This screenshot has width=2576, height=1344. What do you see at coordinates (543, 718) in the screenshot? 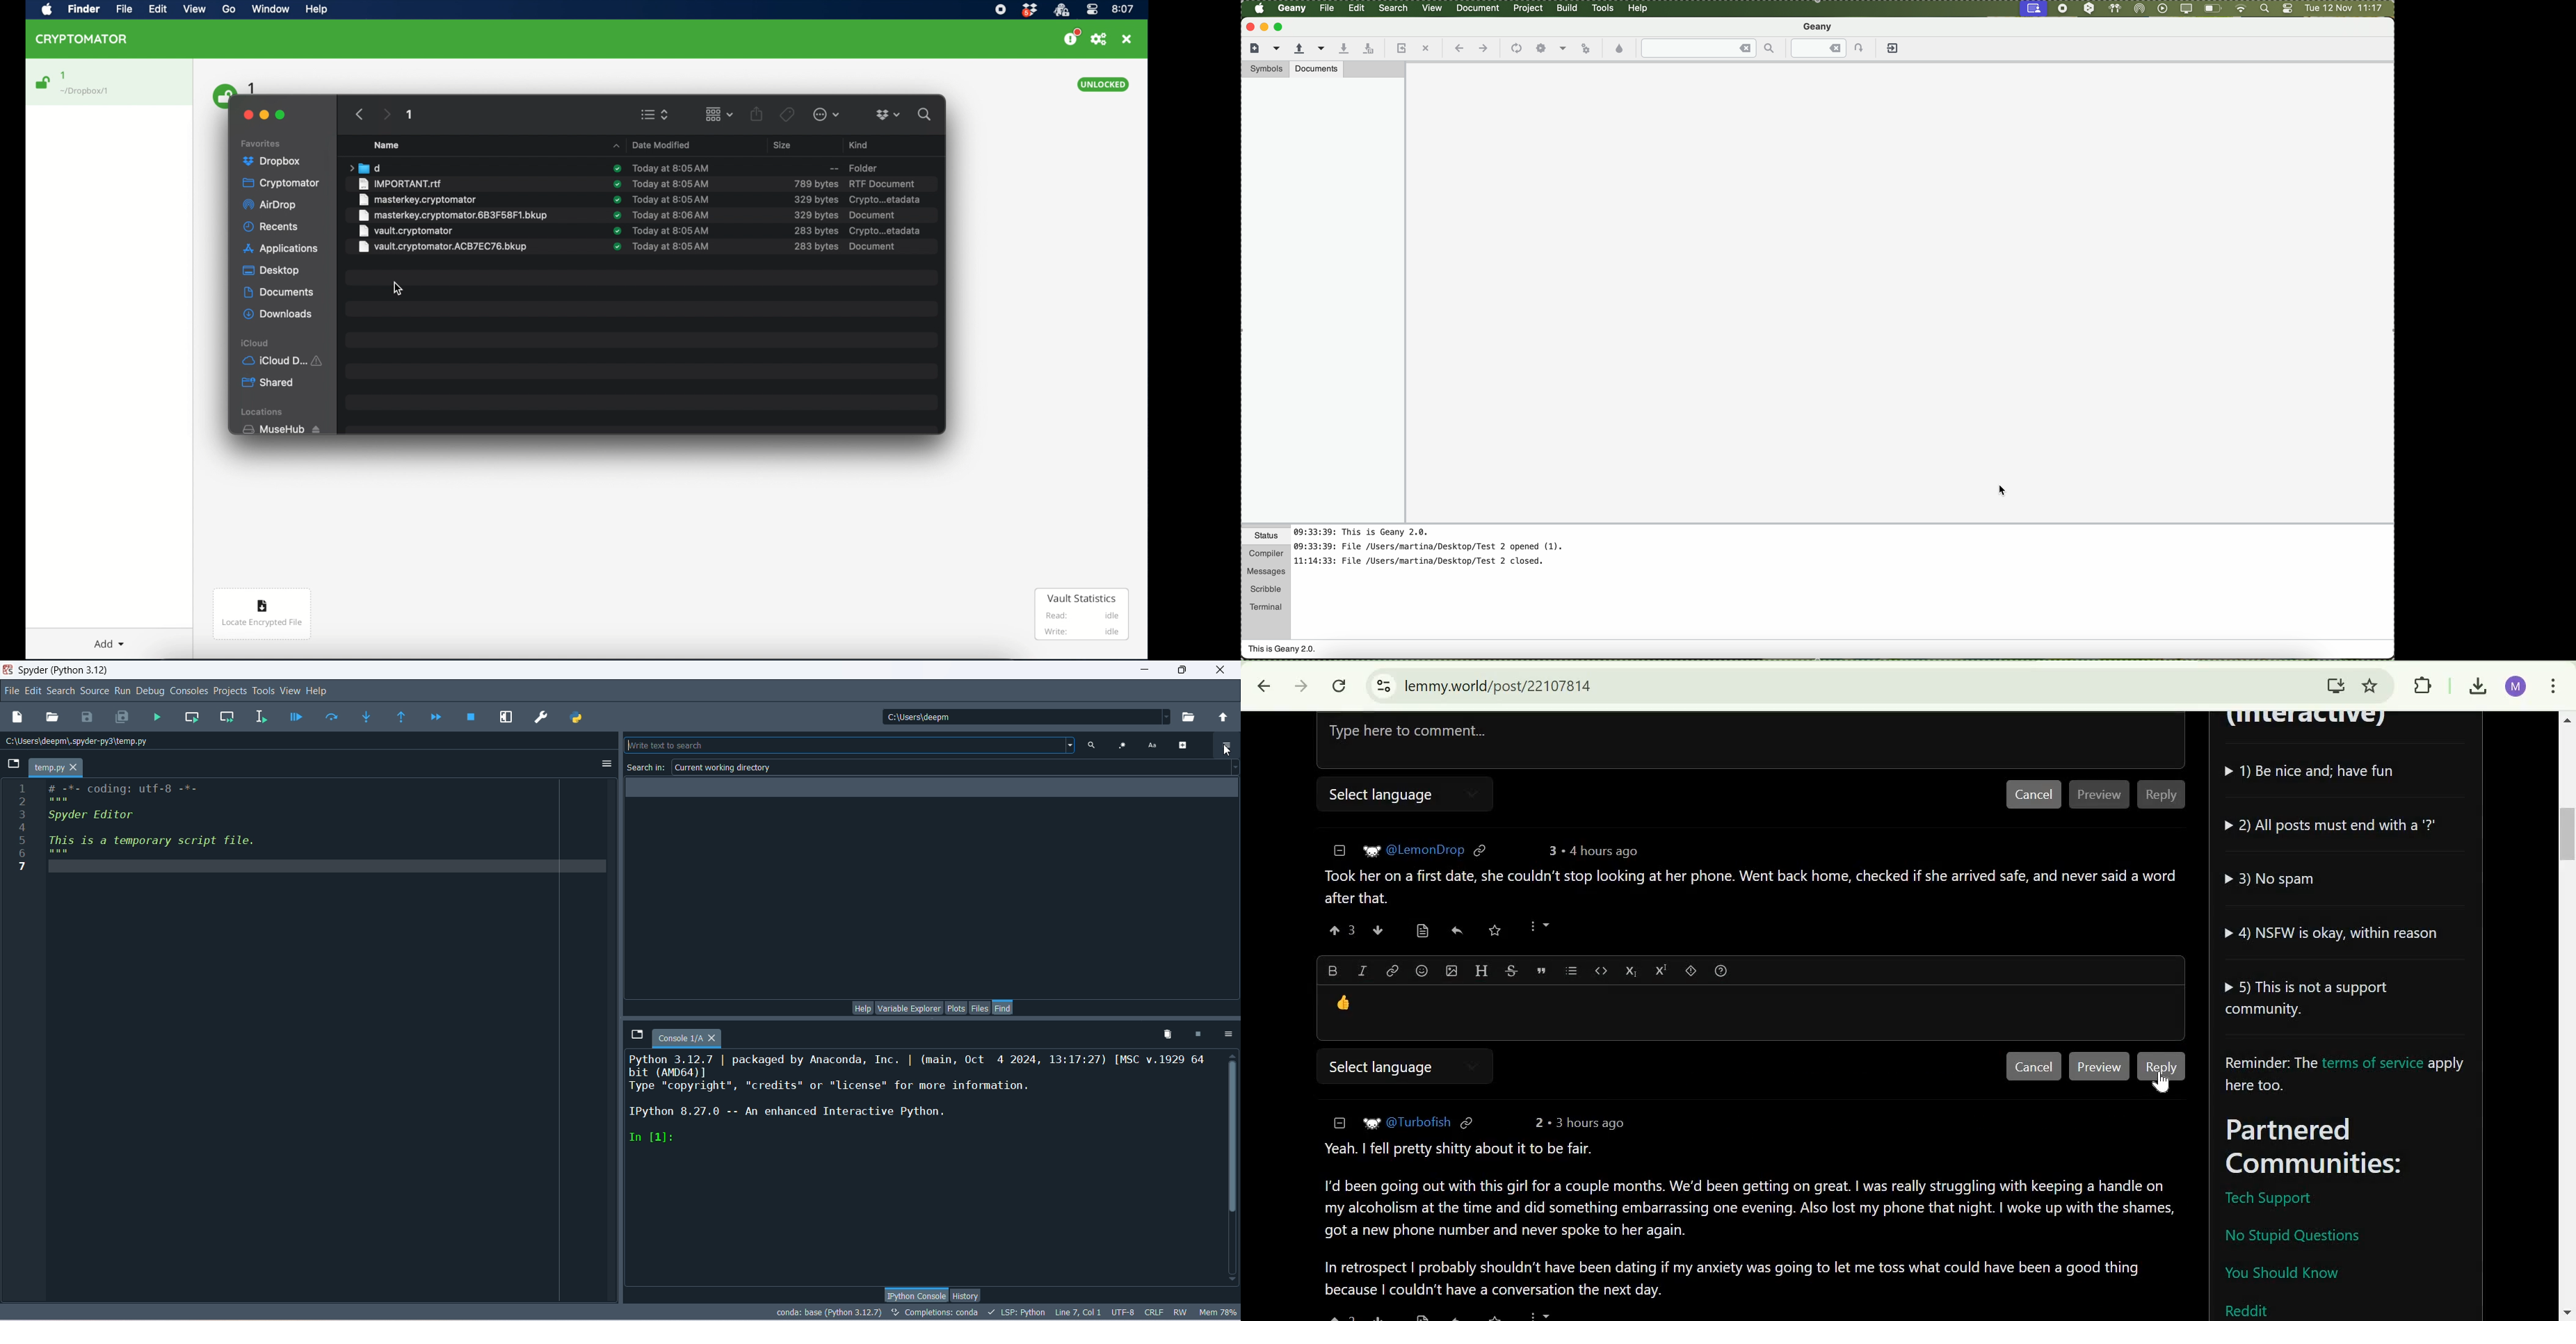
I see `preferences` at bounding box center [543, 718].